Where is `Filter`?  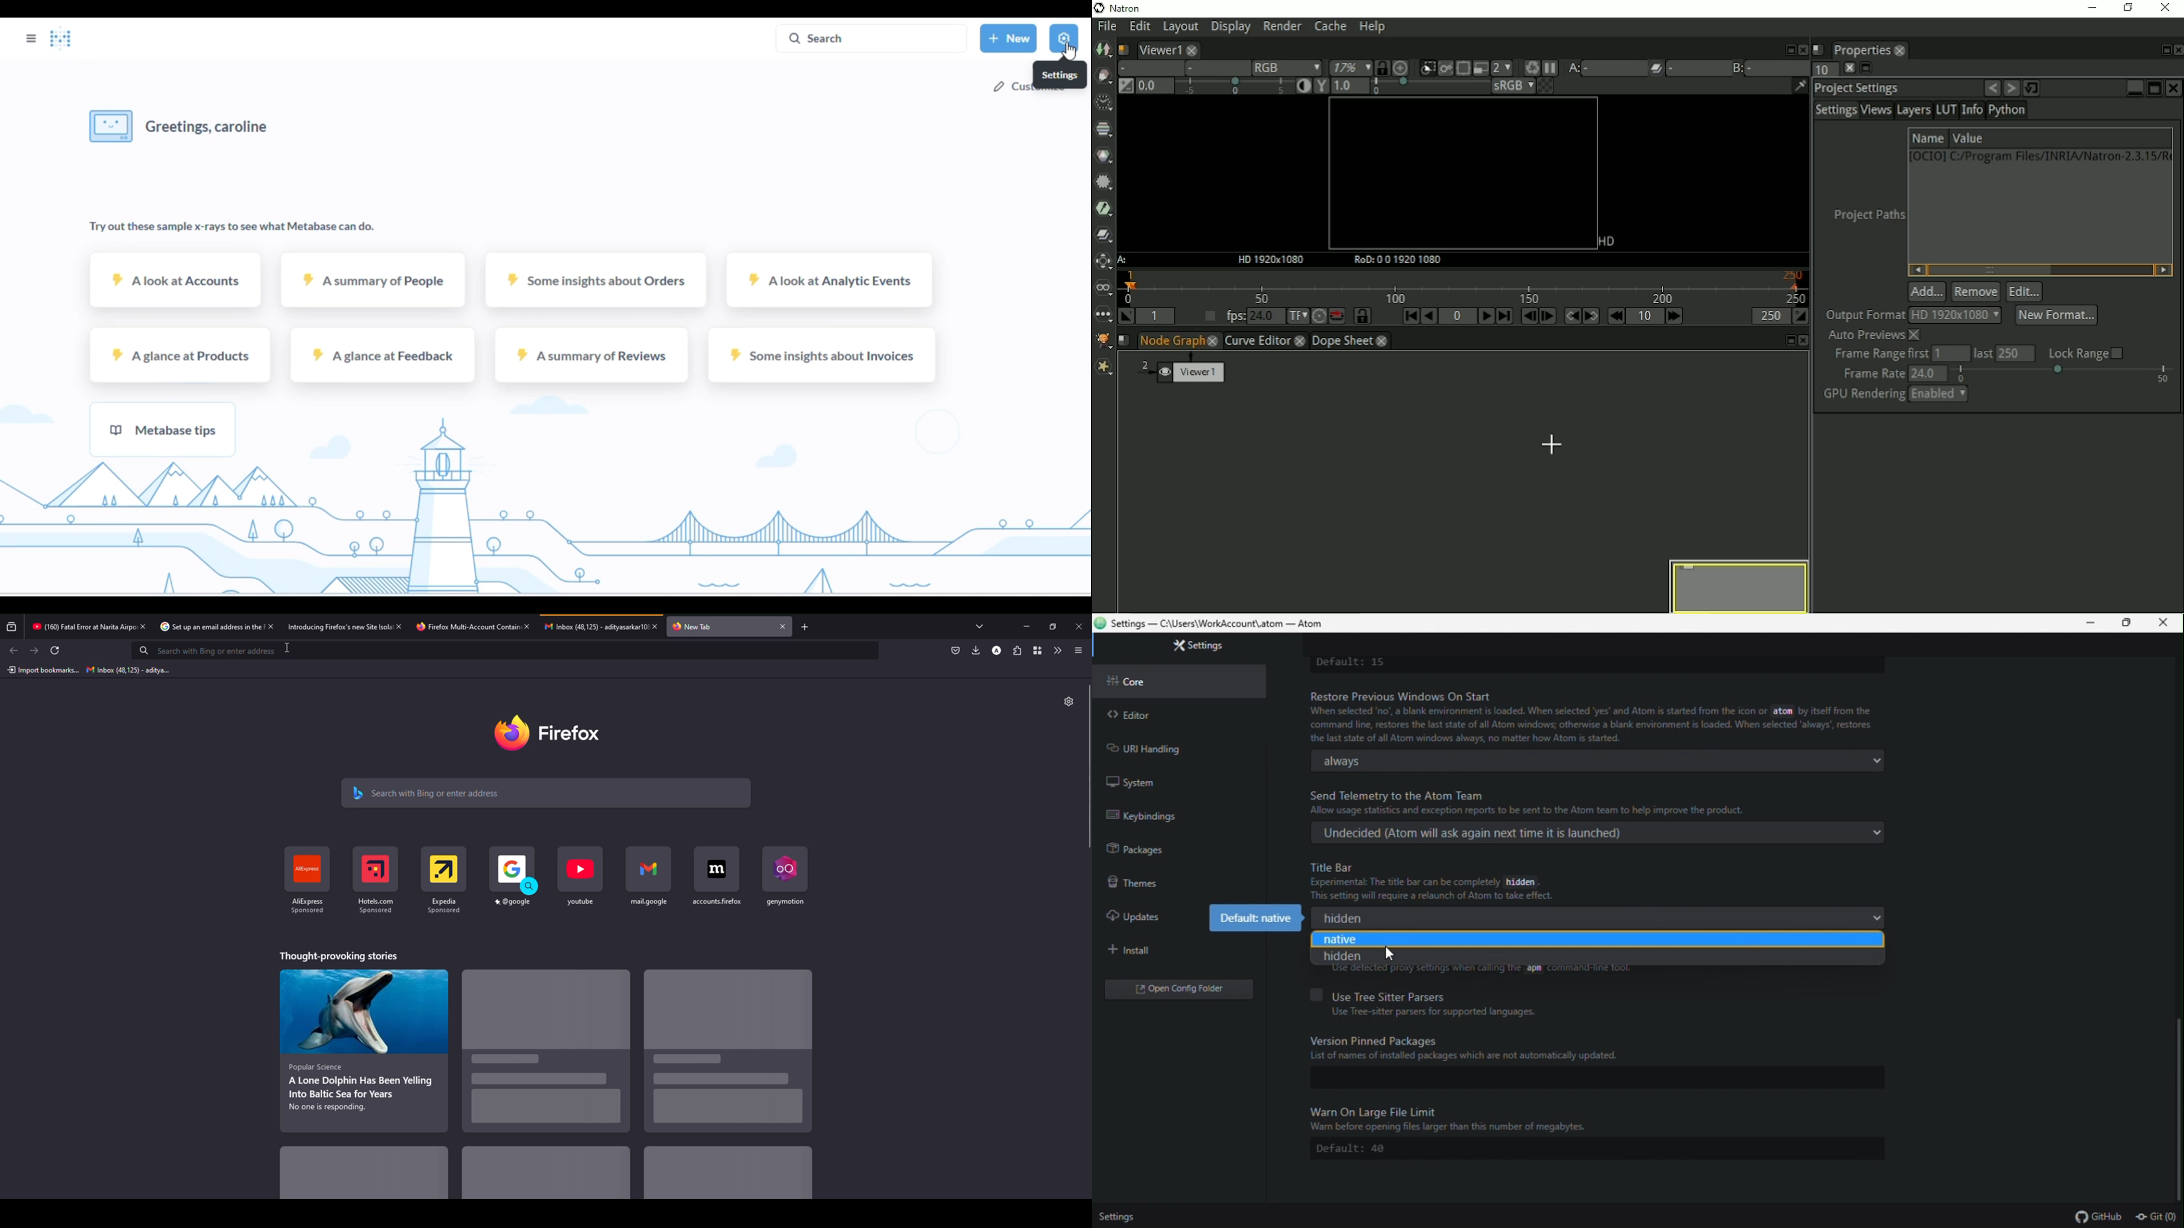
Filter is located at coordinates (1103, 181).